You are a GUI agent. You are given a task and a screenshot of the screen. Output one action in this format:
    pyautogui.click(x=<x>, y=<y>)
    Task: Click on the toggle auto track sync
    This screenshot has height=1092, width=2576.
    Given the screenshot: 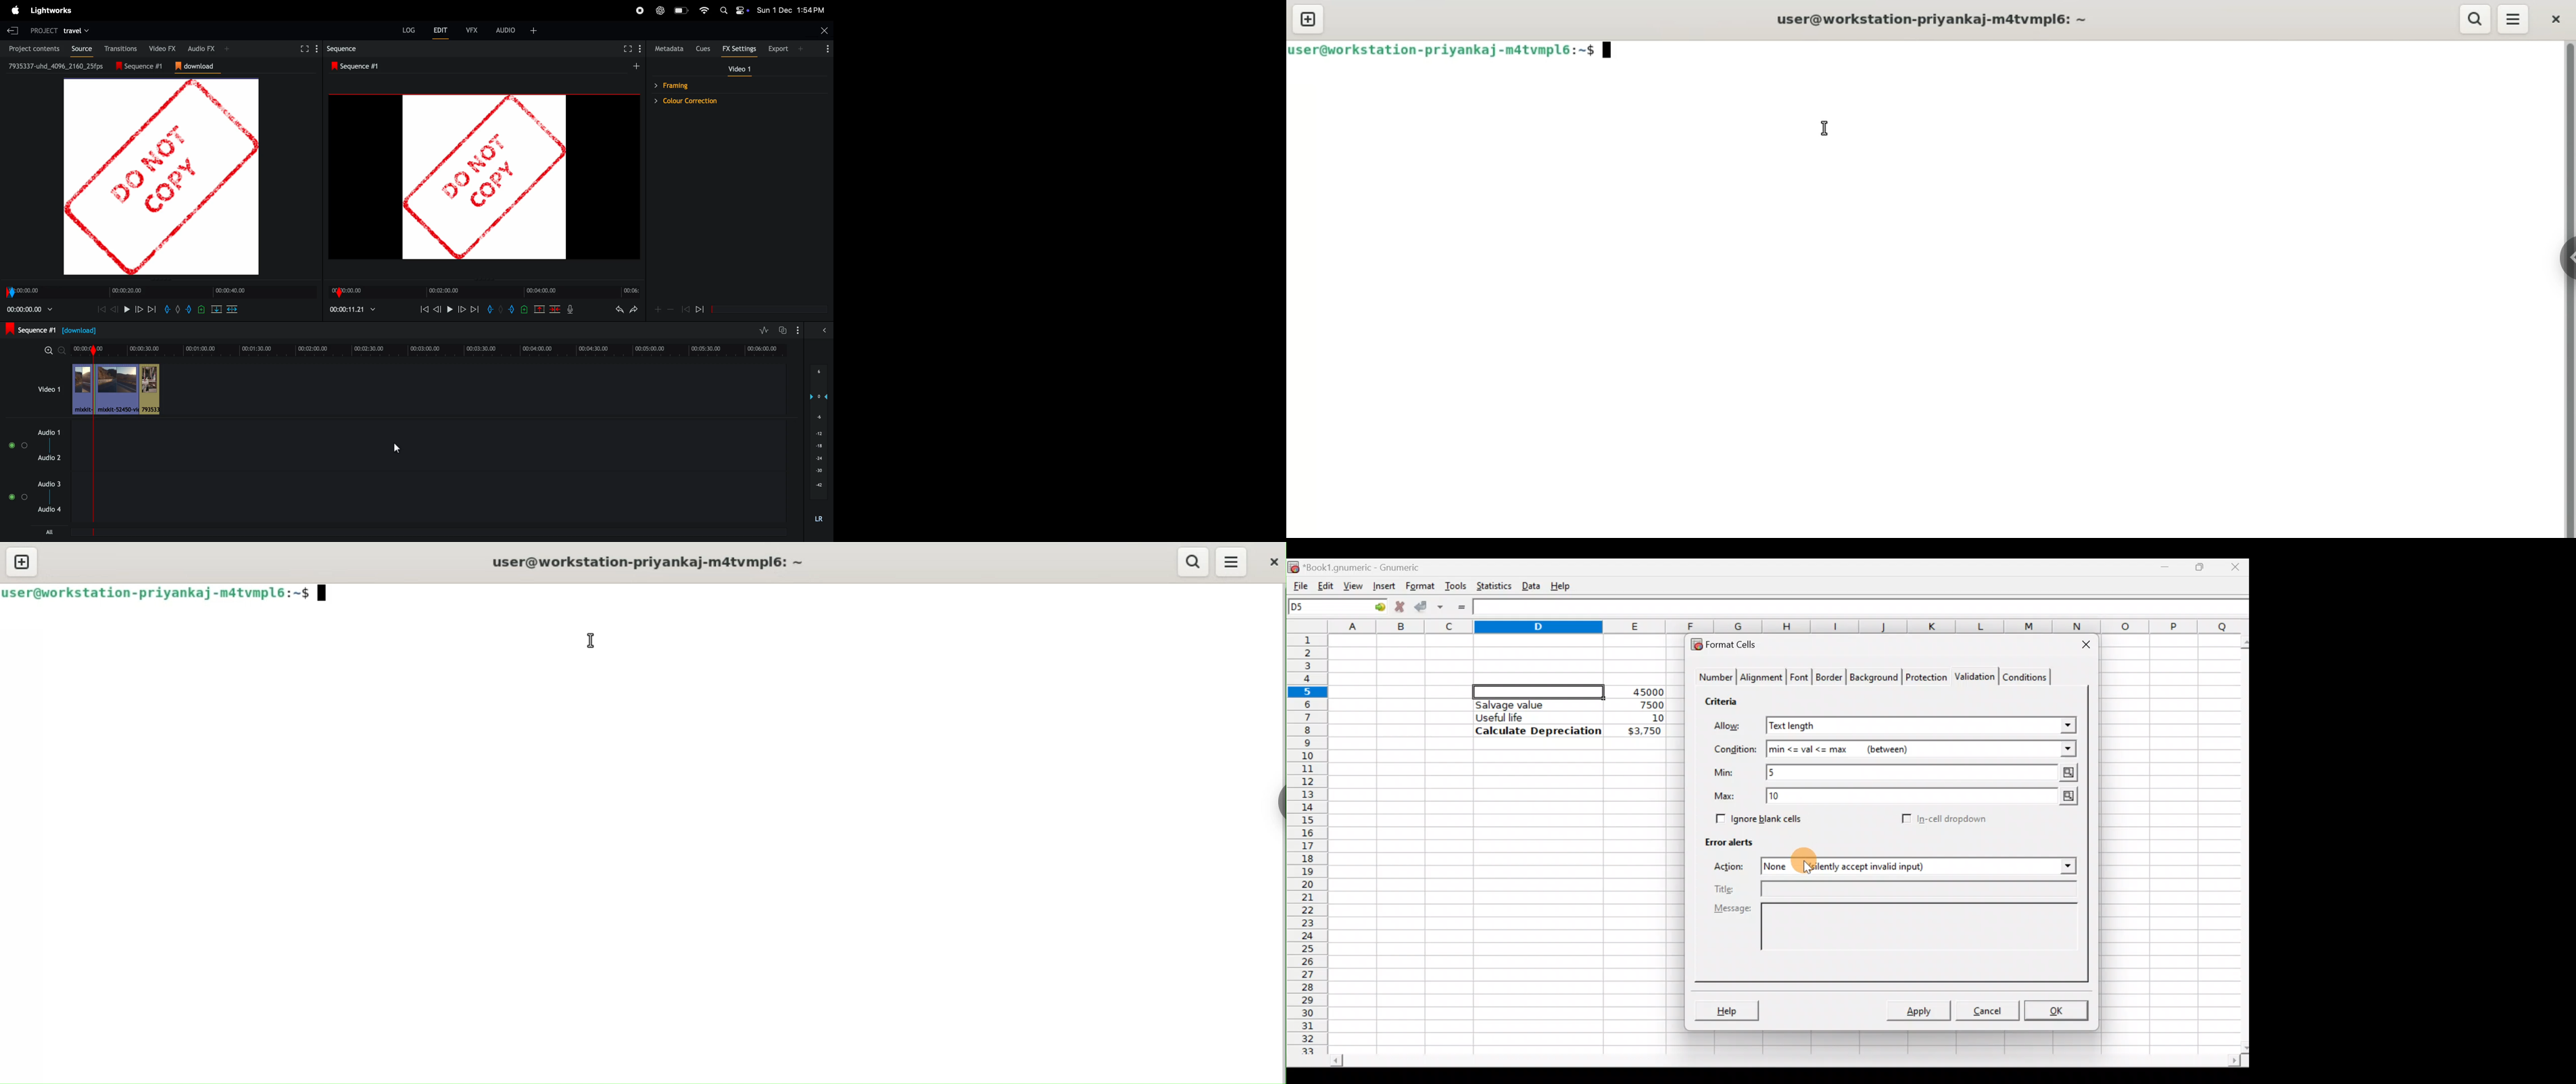 What is the action you would take?
    pyautogui.click(x=782, y=330)
    